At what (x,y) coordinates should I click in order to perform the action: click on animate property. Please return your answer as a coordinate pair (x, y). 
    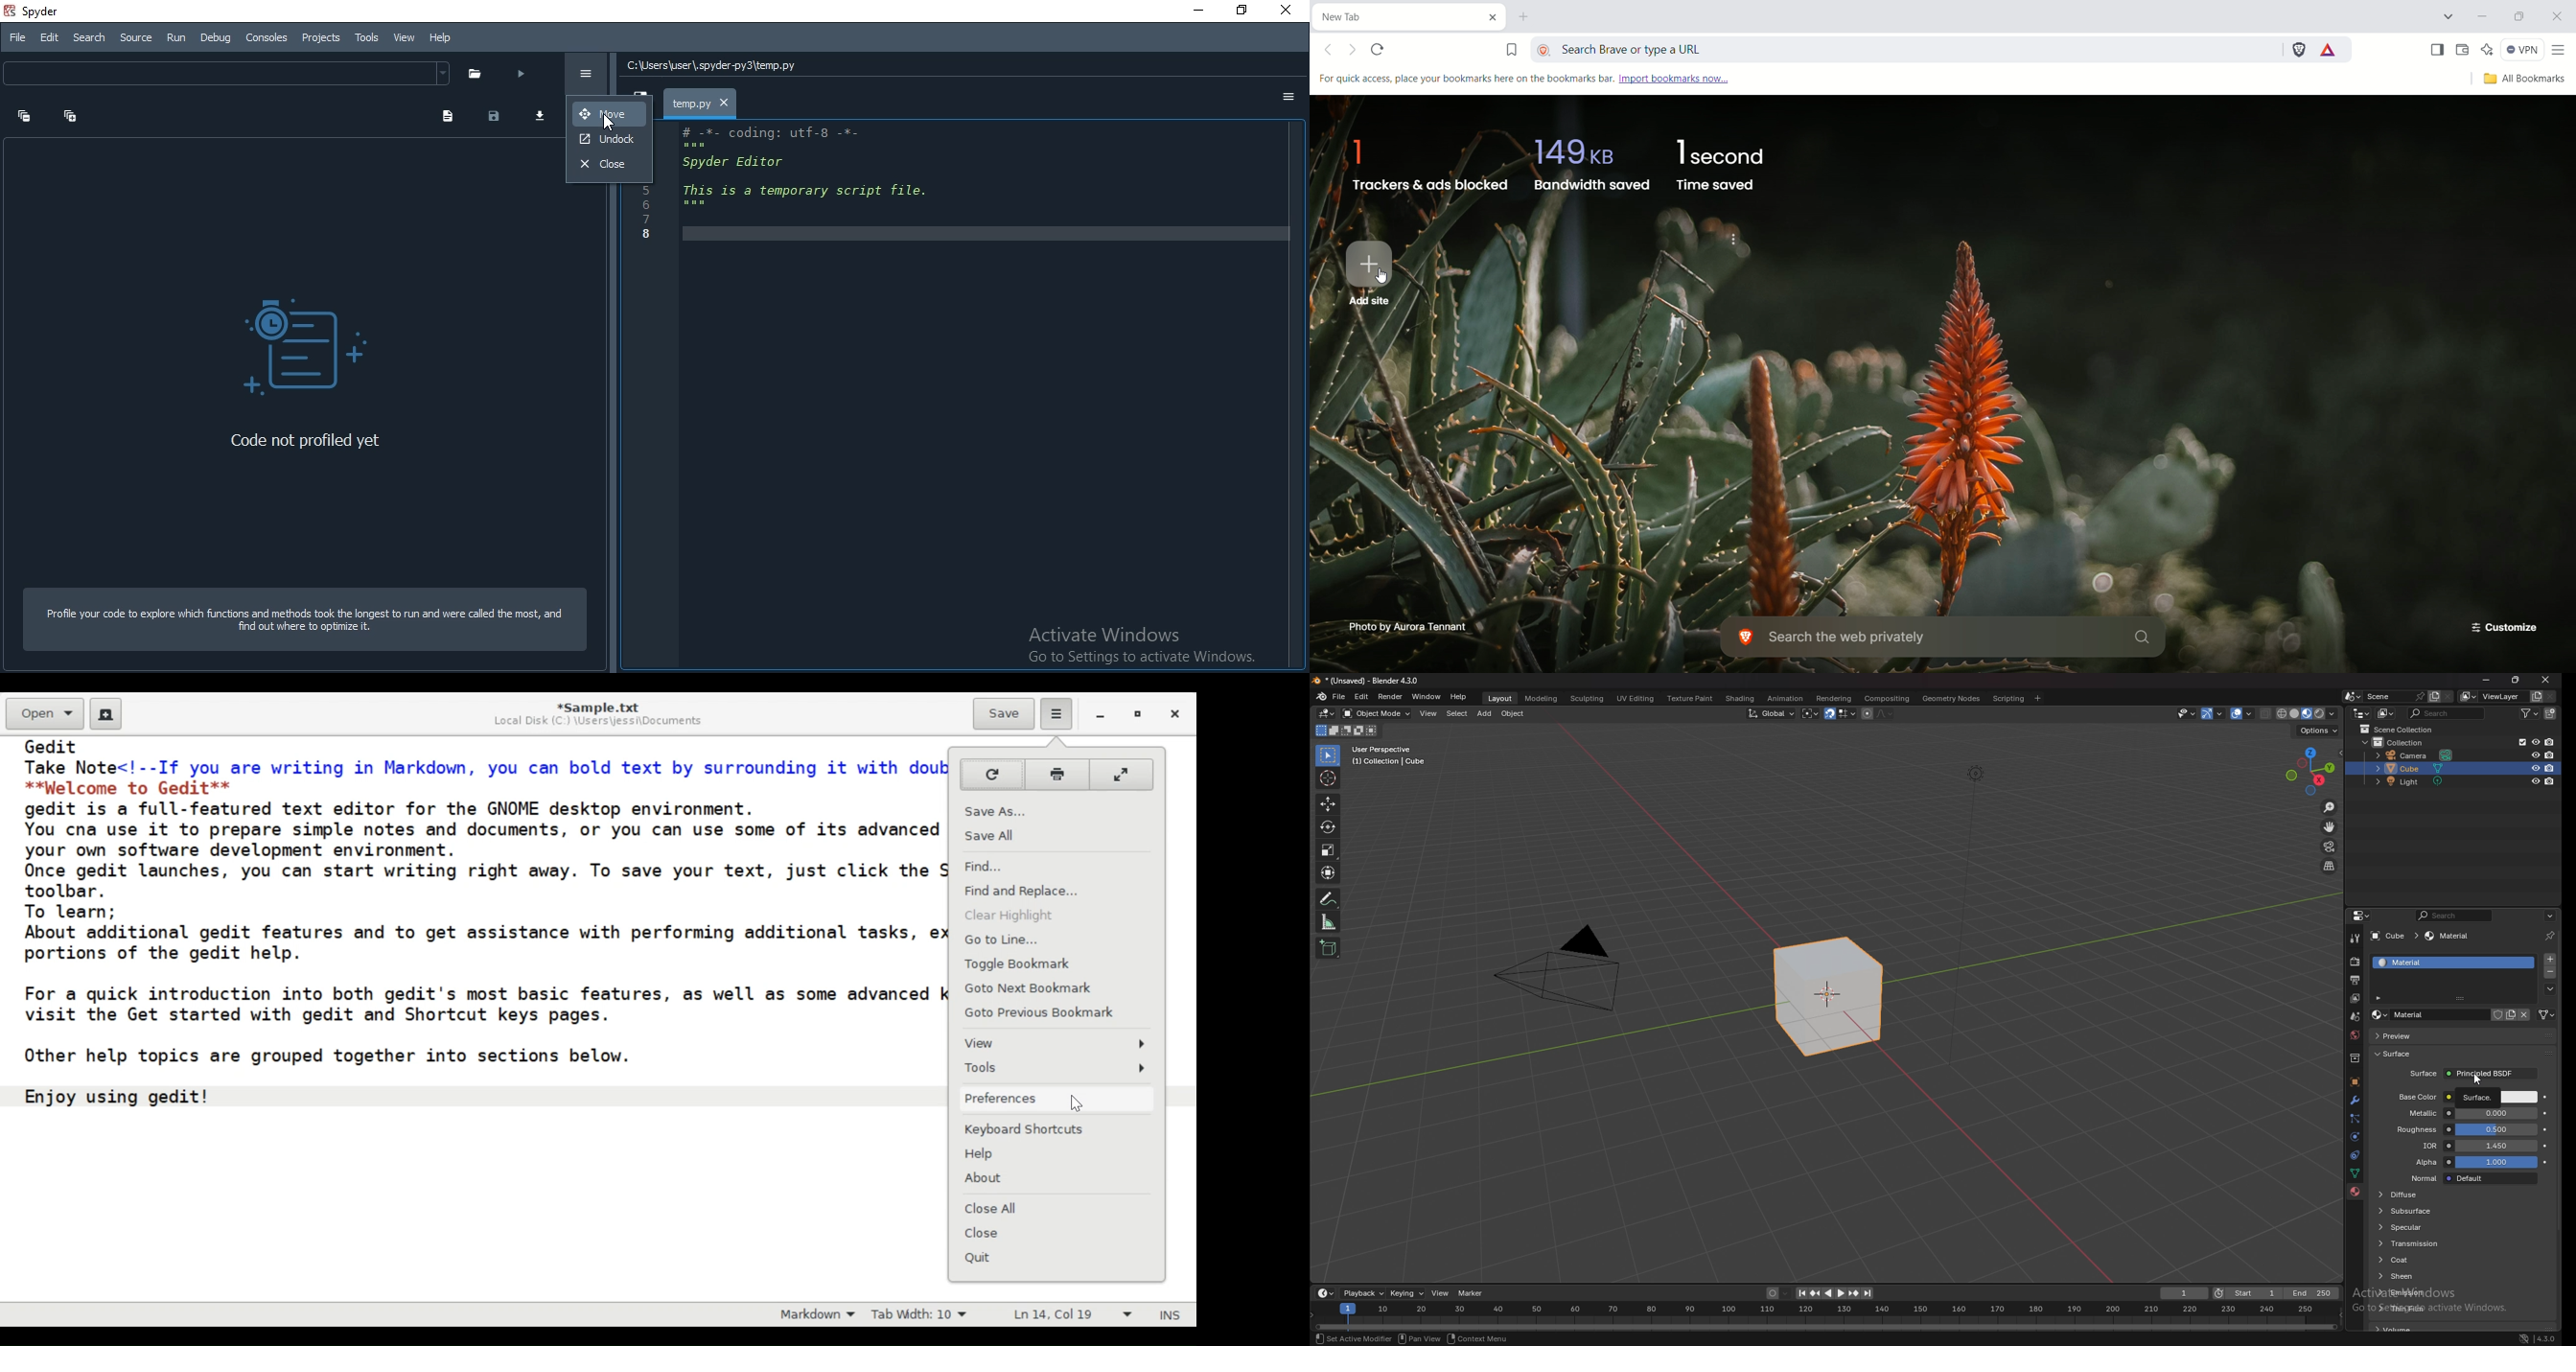
    Looking at the image, I should click on (2544, 1145).